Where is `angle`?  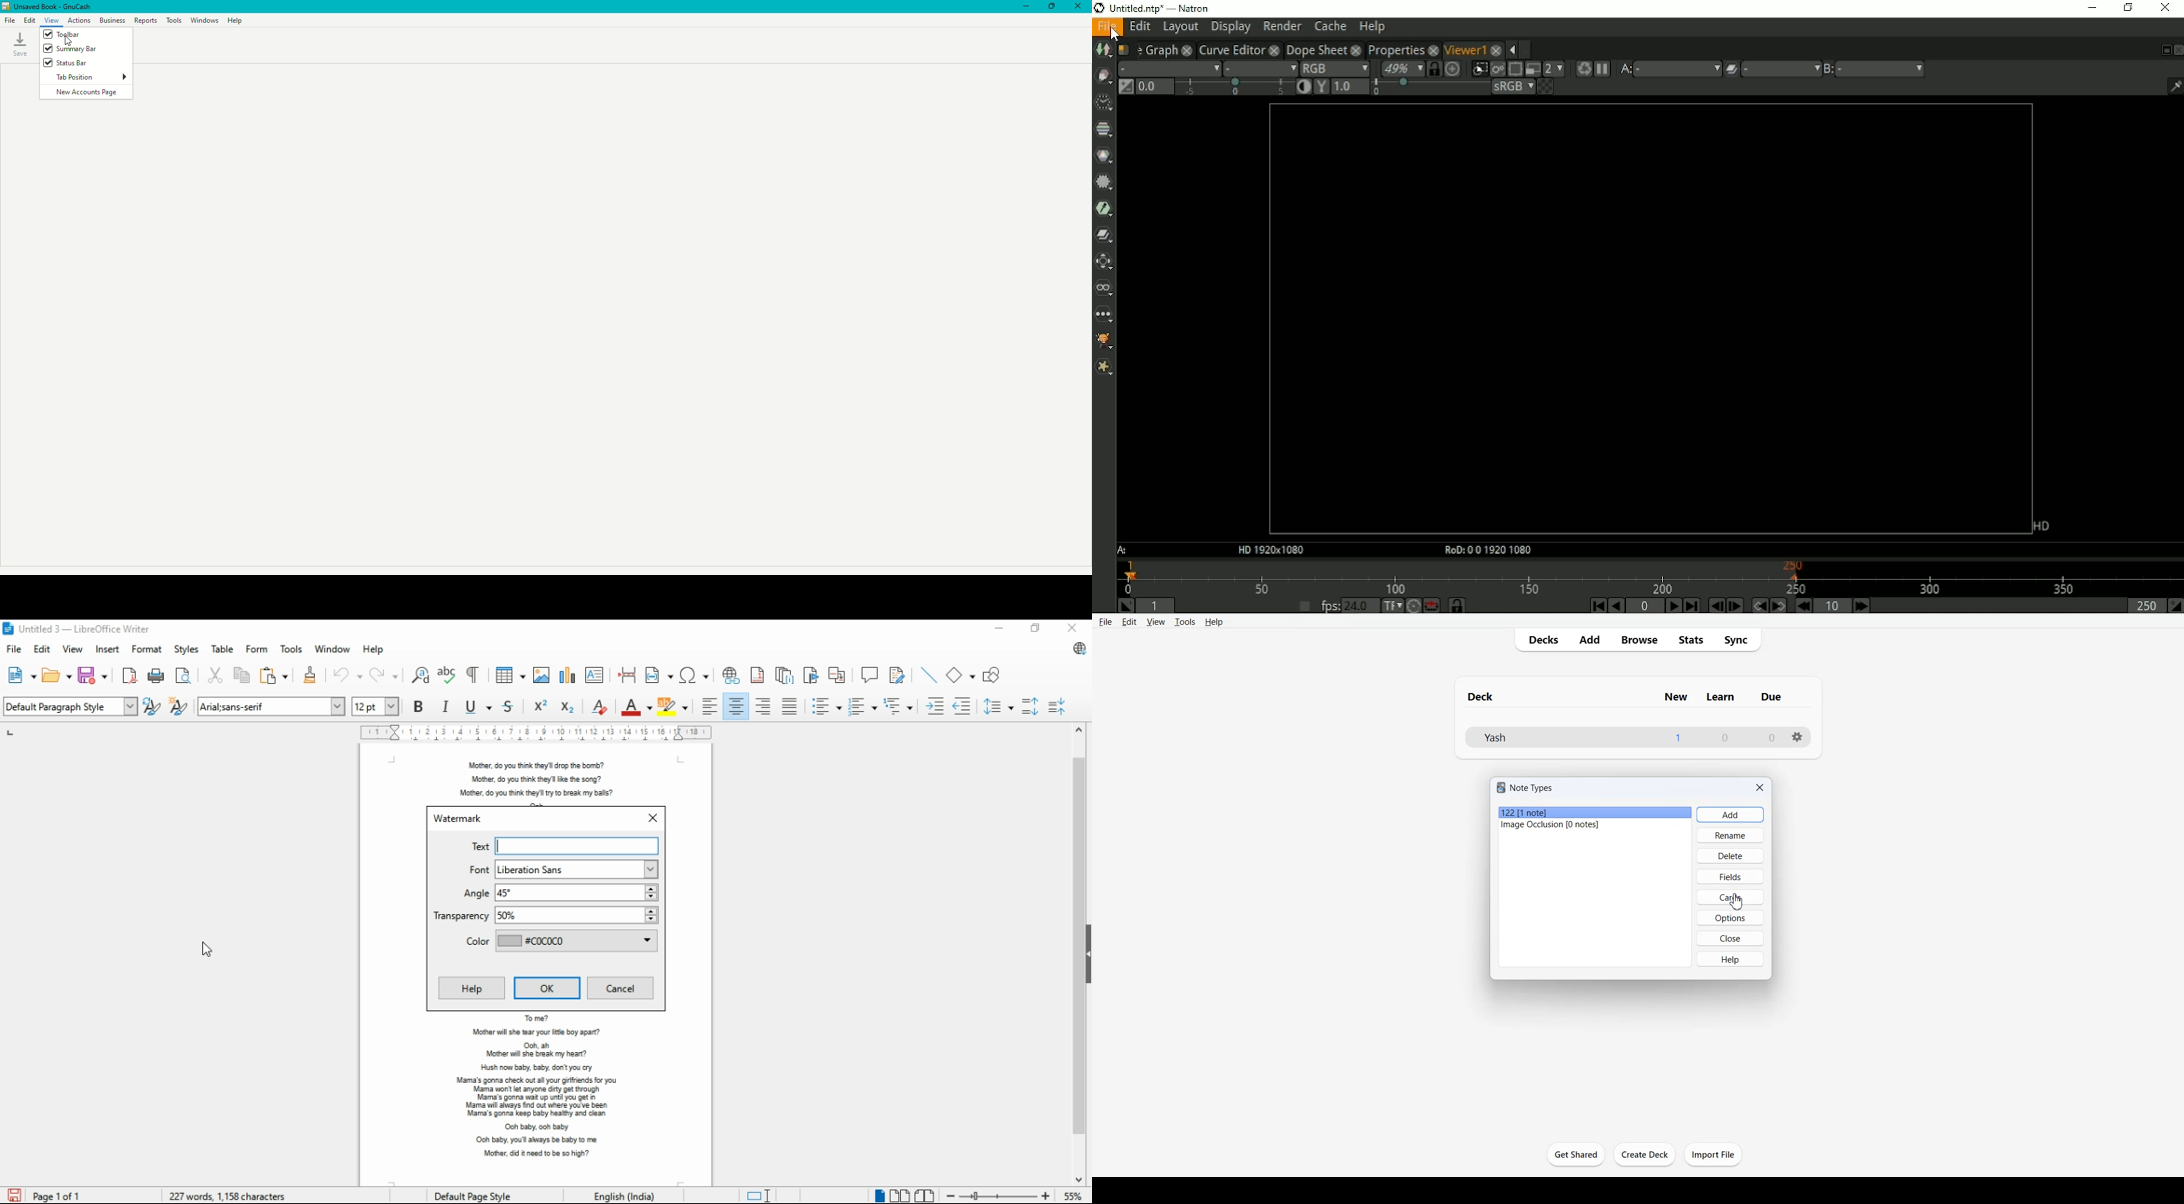 angle is located at coordinates (559, 893).